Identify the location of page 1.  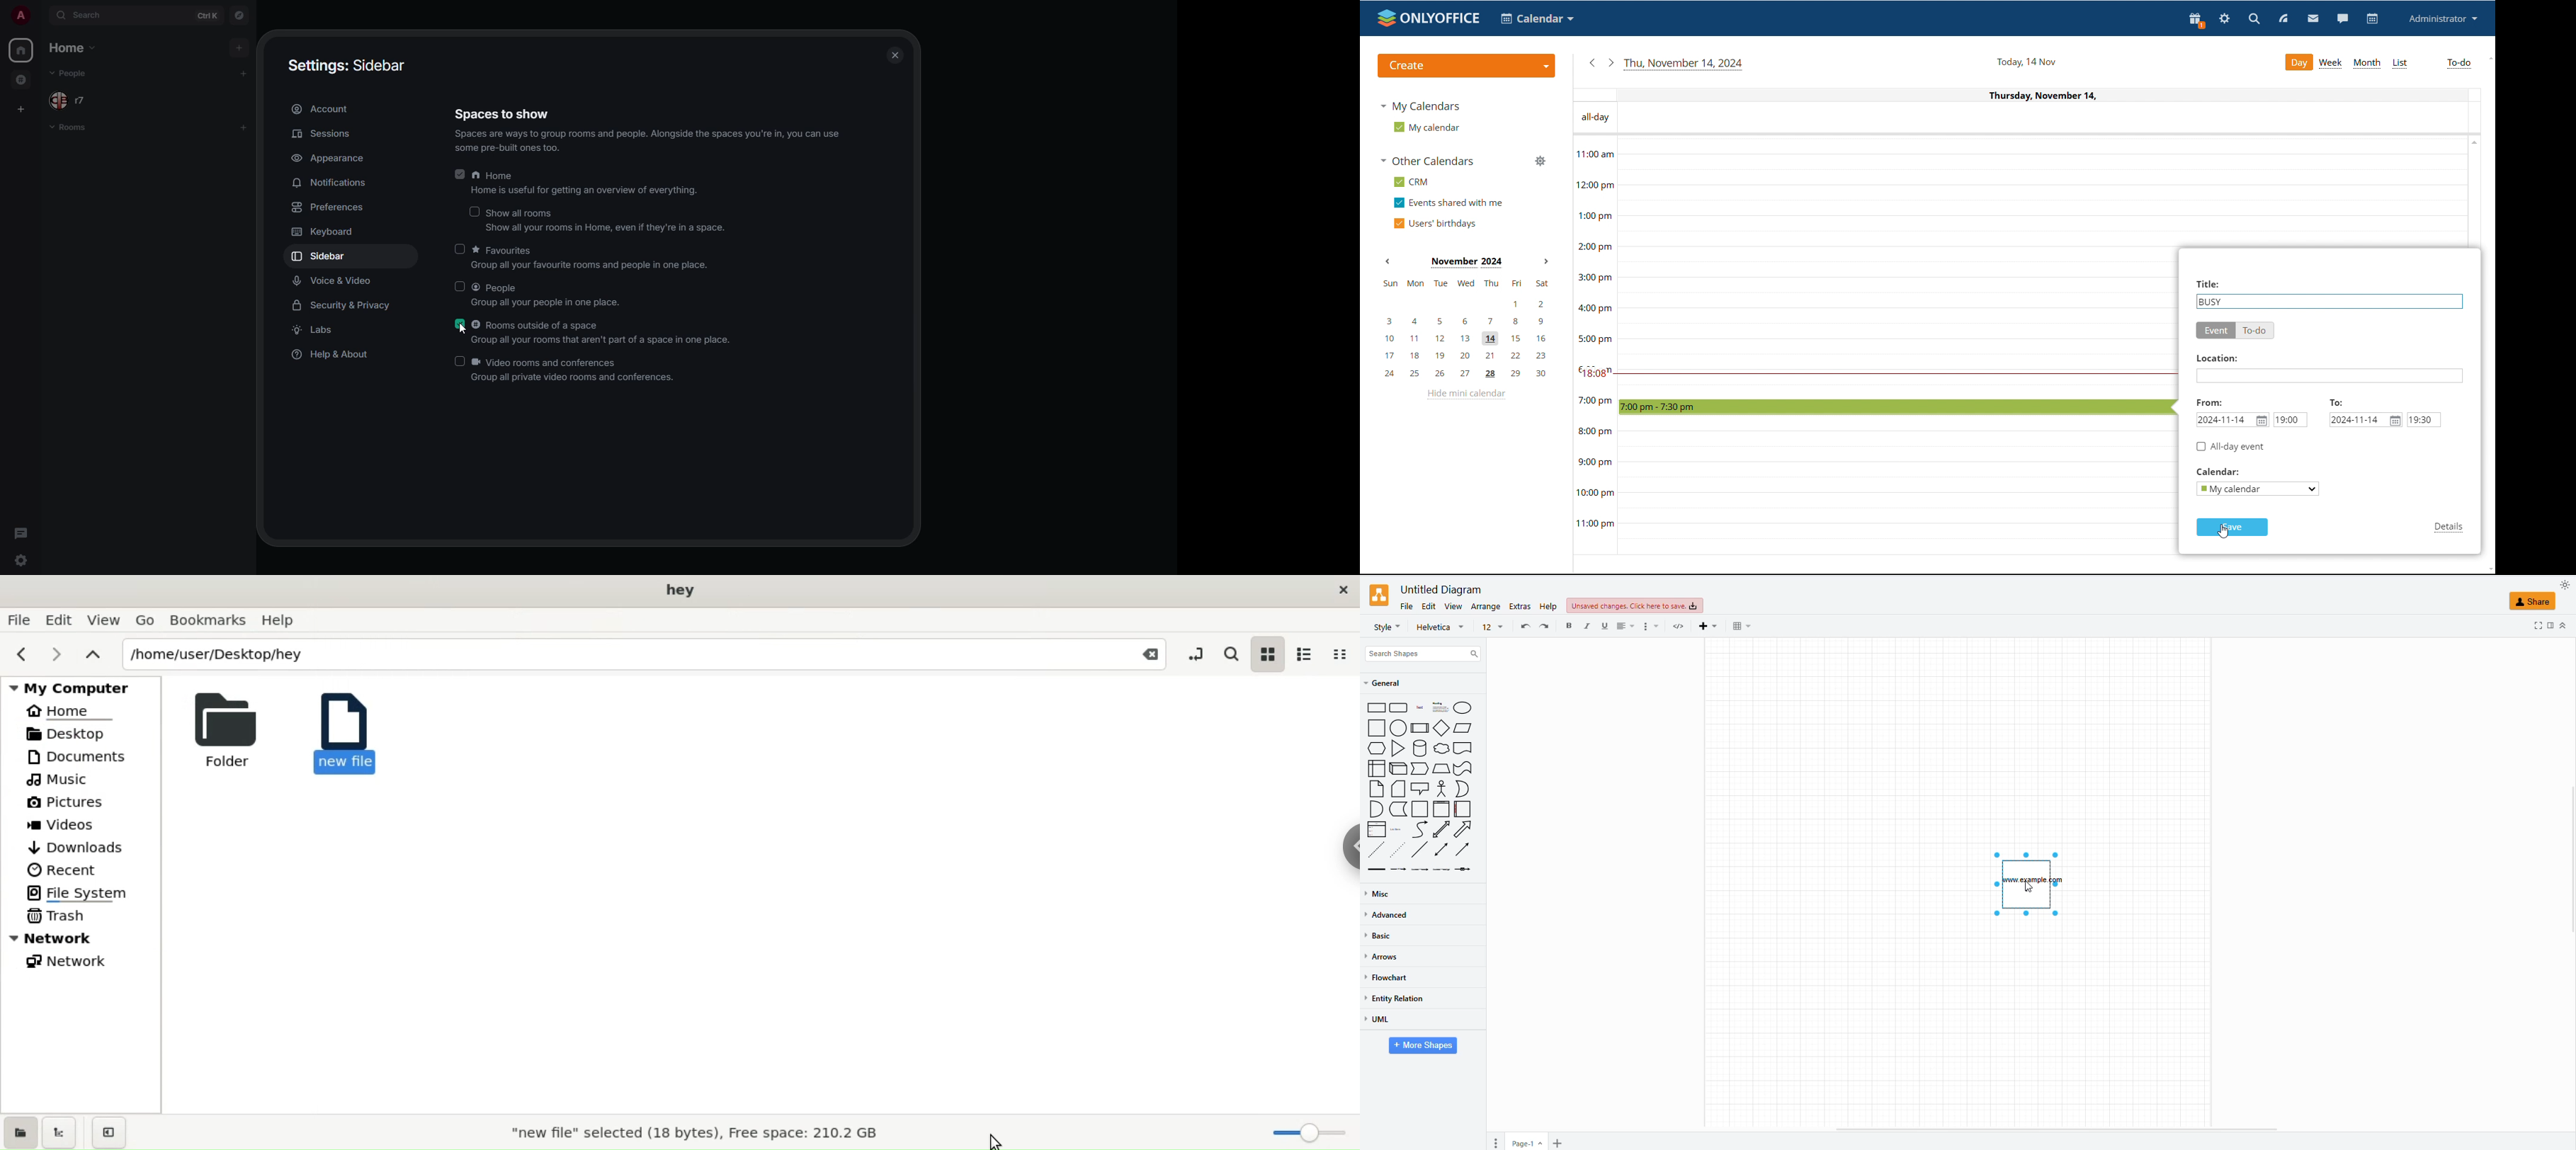
(1523, 1144).